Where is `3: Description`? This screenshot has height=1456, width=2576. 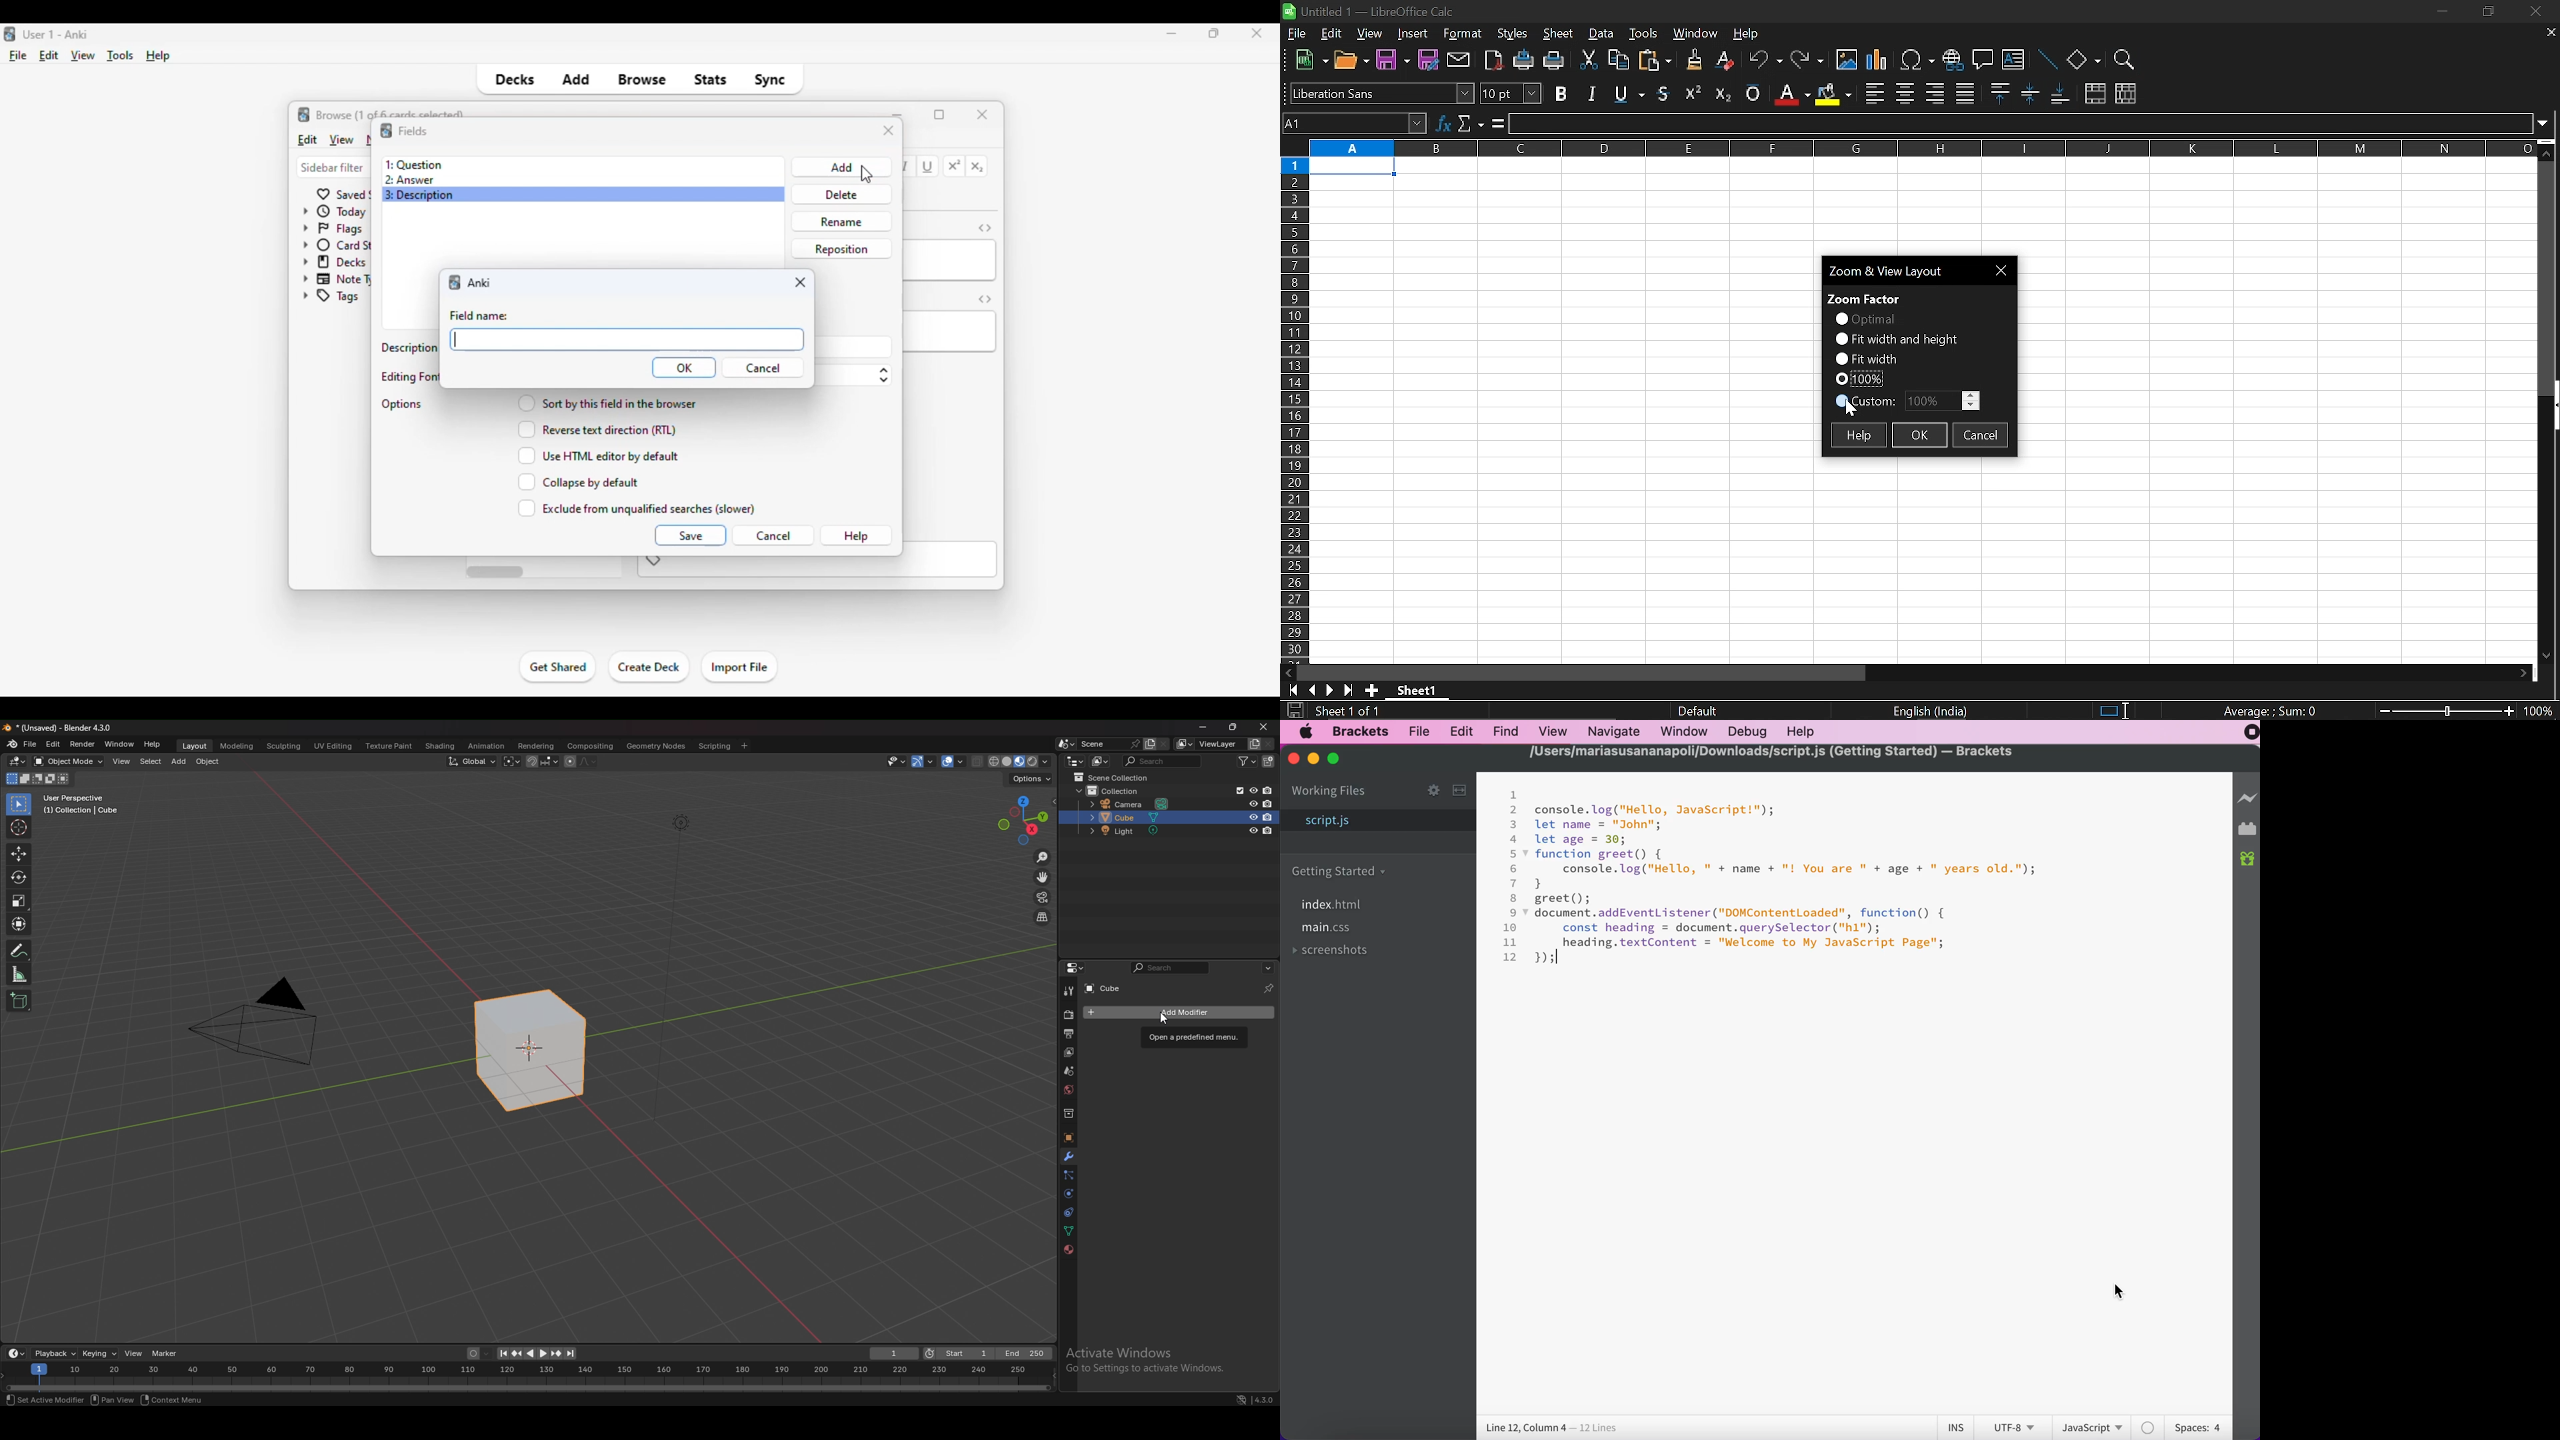
3: Description is located at coordinates (425, 195).